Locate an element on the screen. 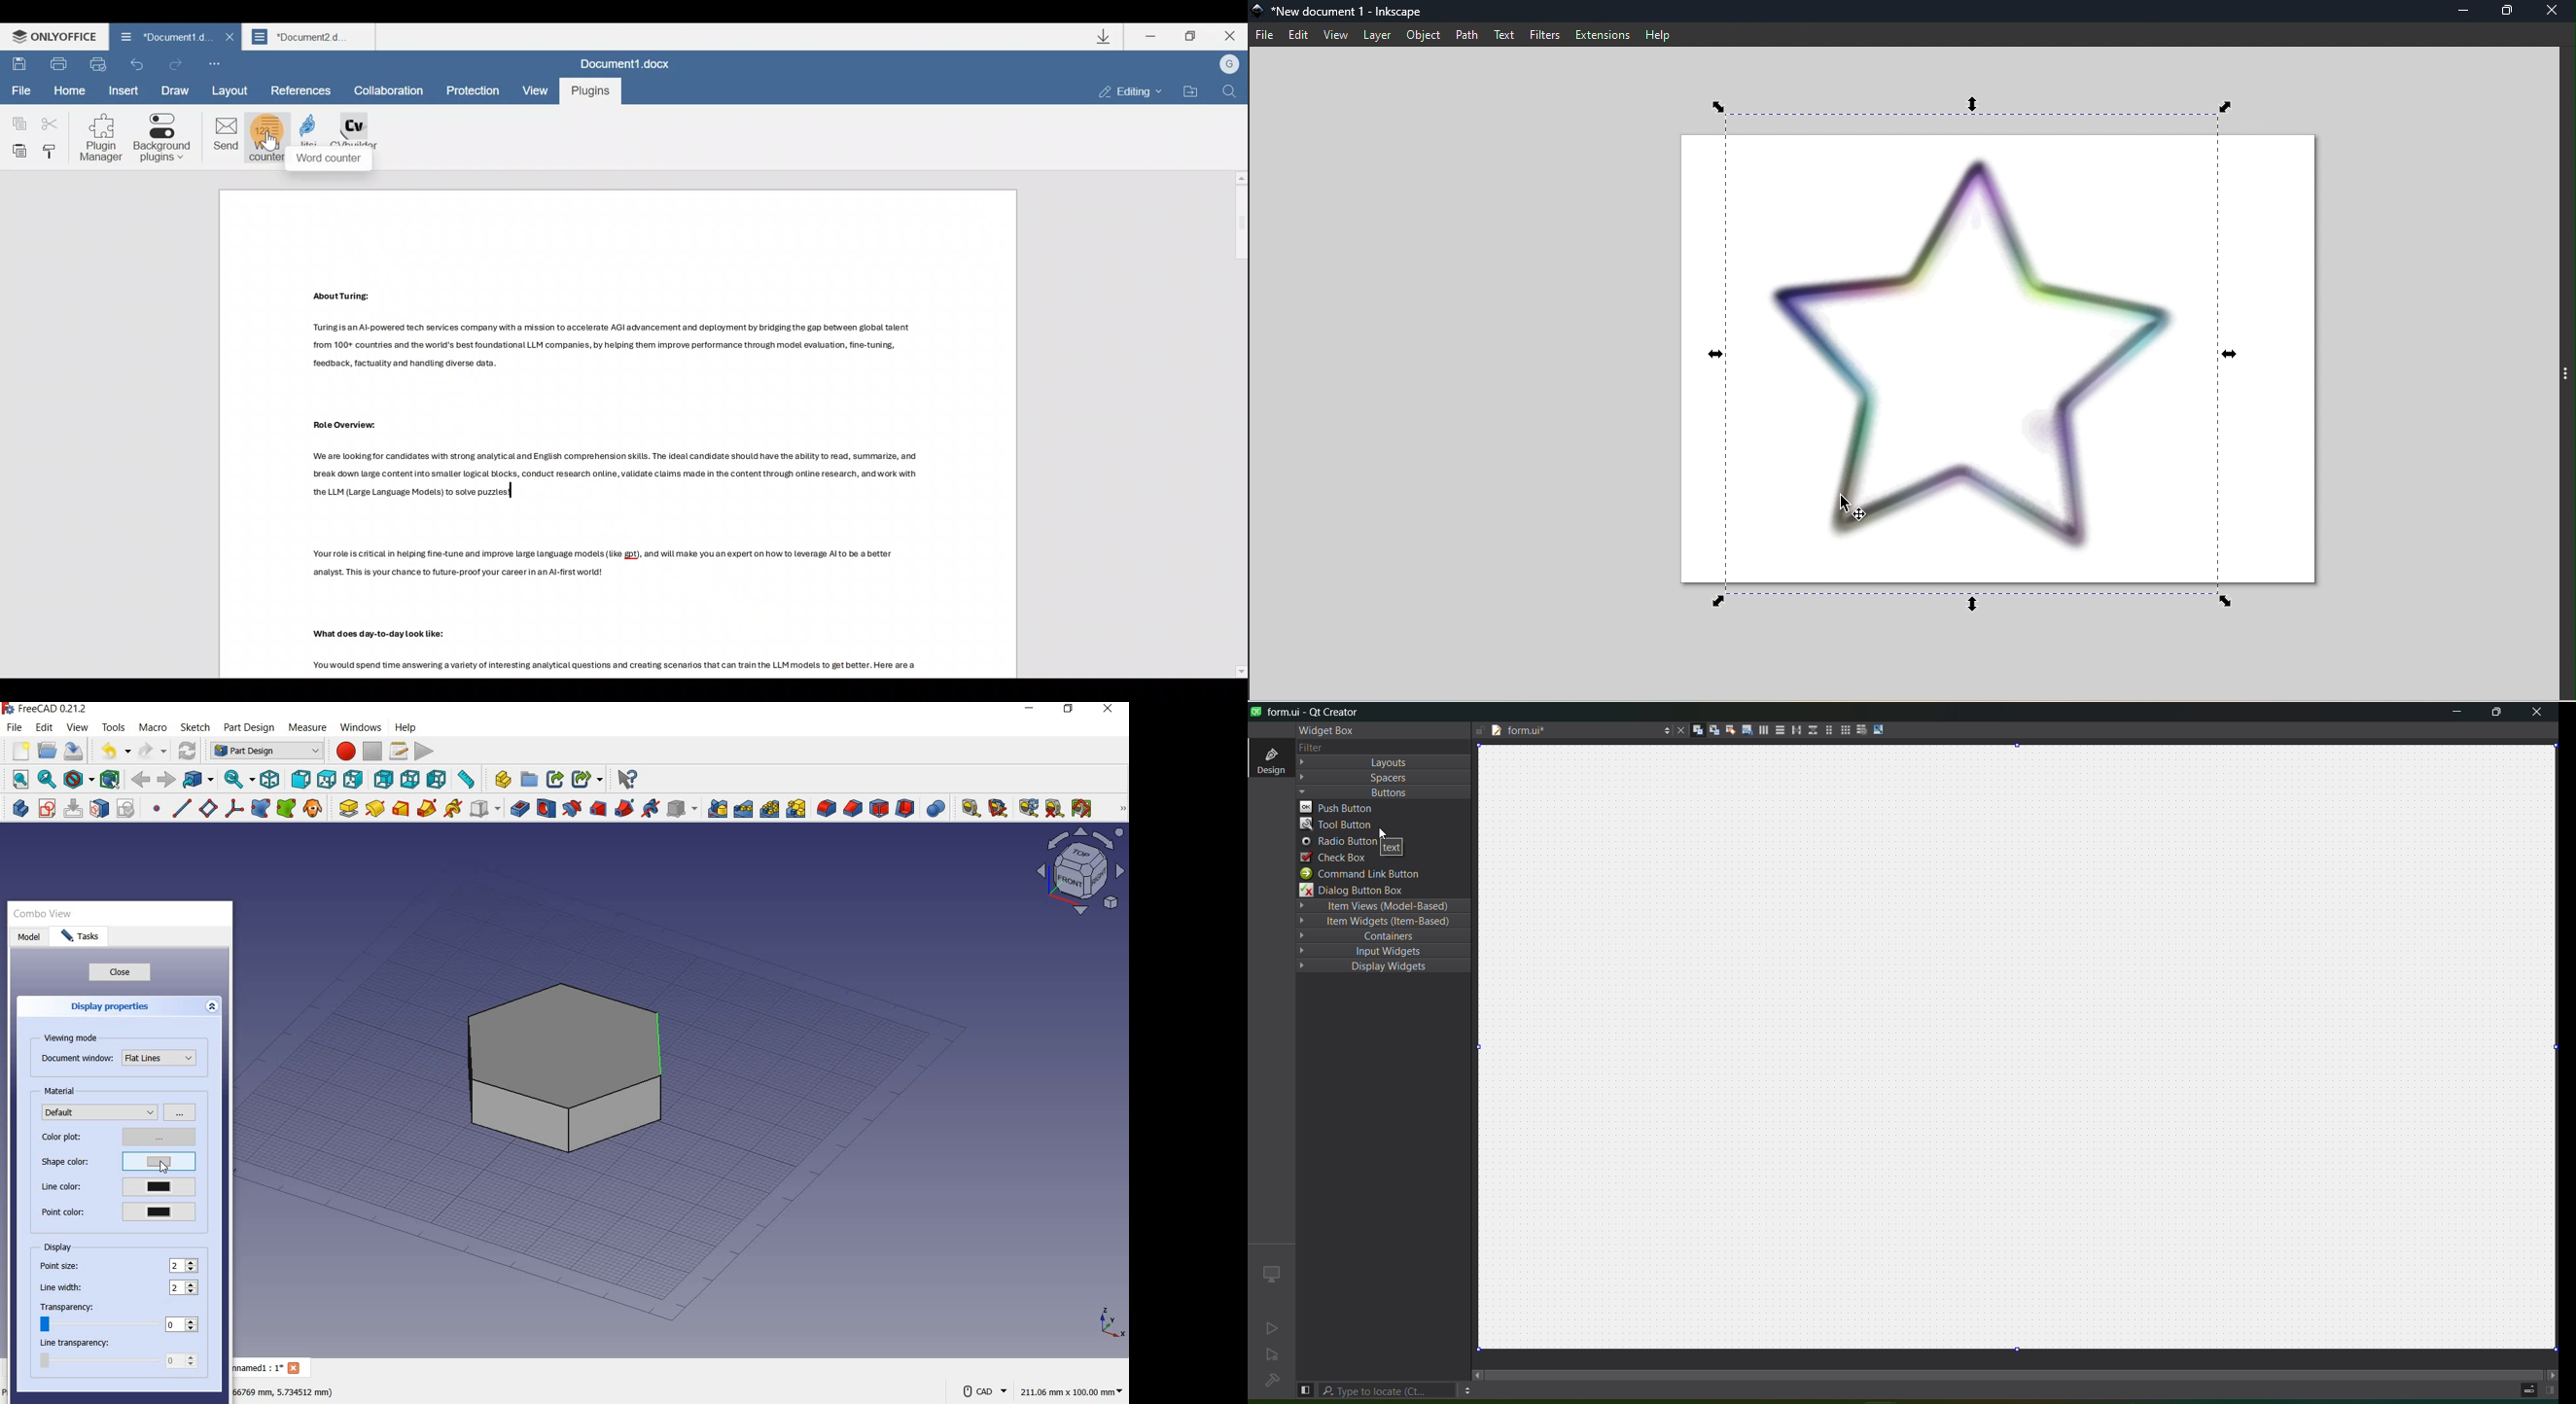 The height and width of the screenshot is (1428, 2576). model is located at coordinates (30, 937).